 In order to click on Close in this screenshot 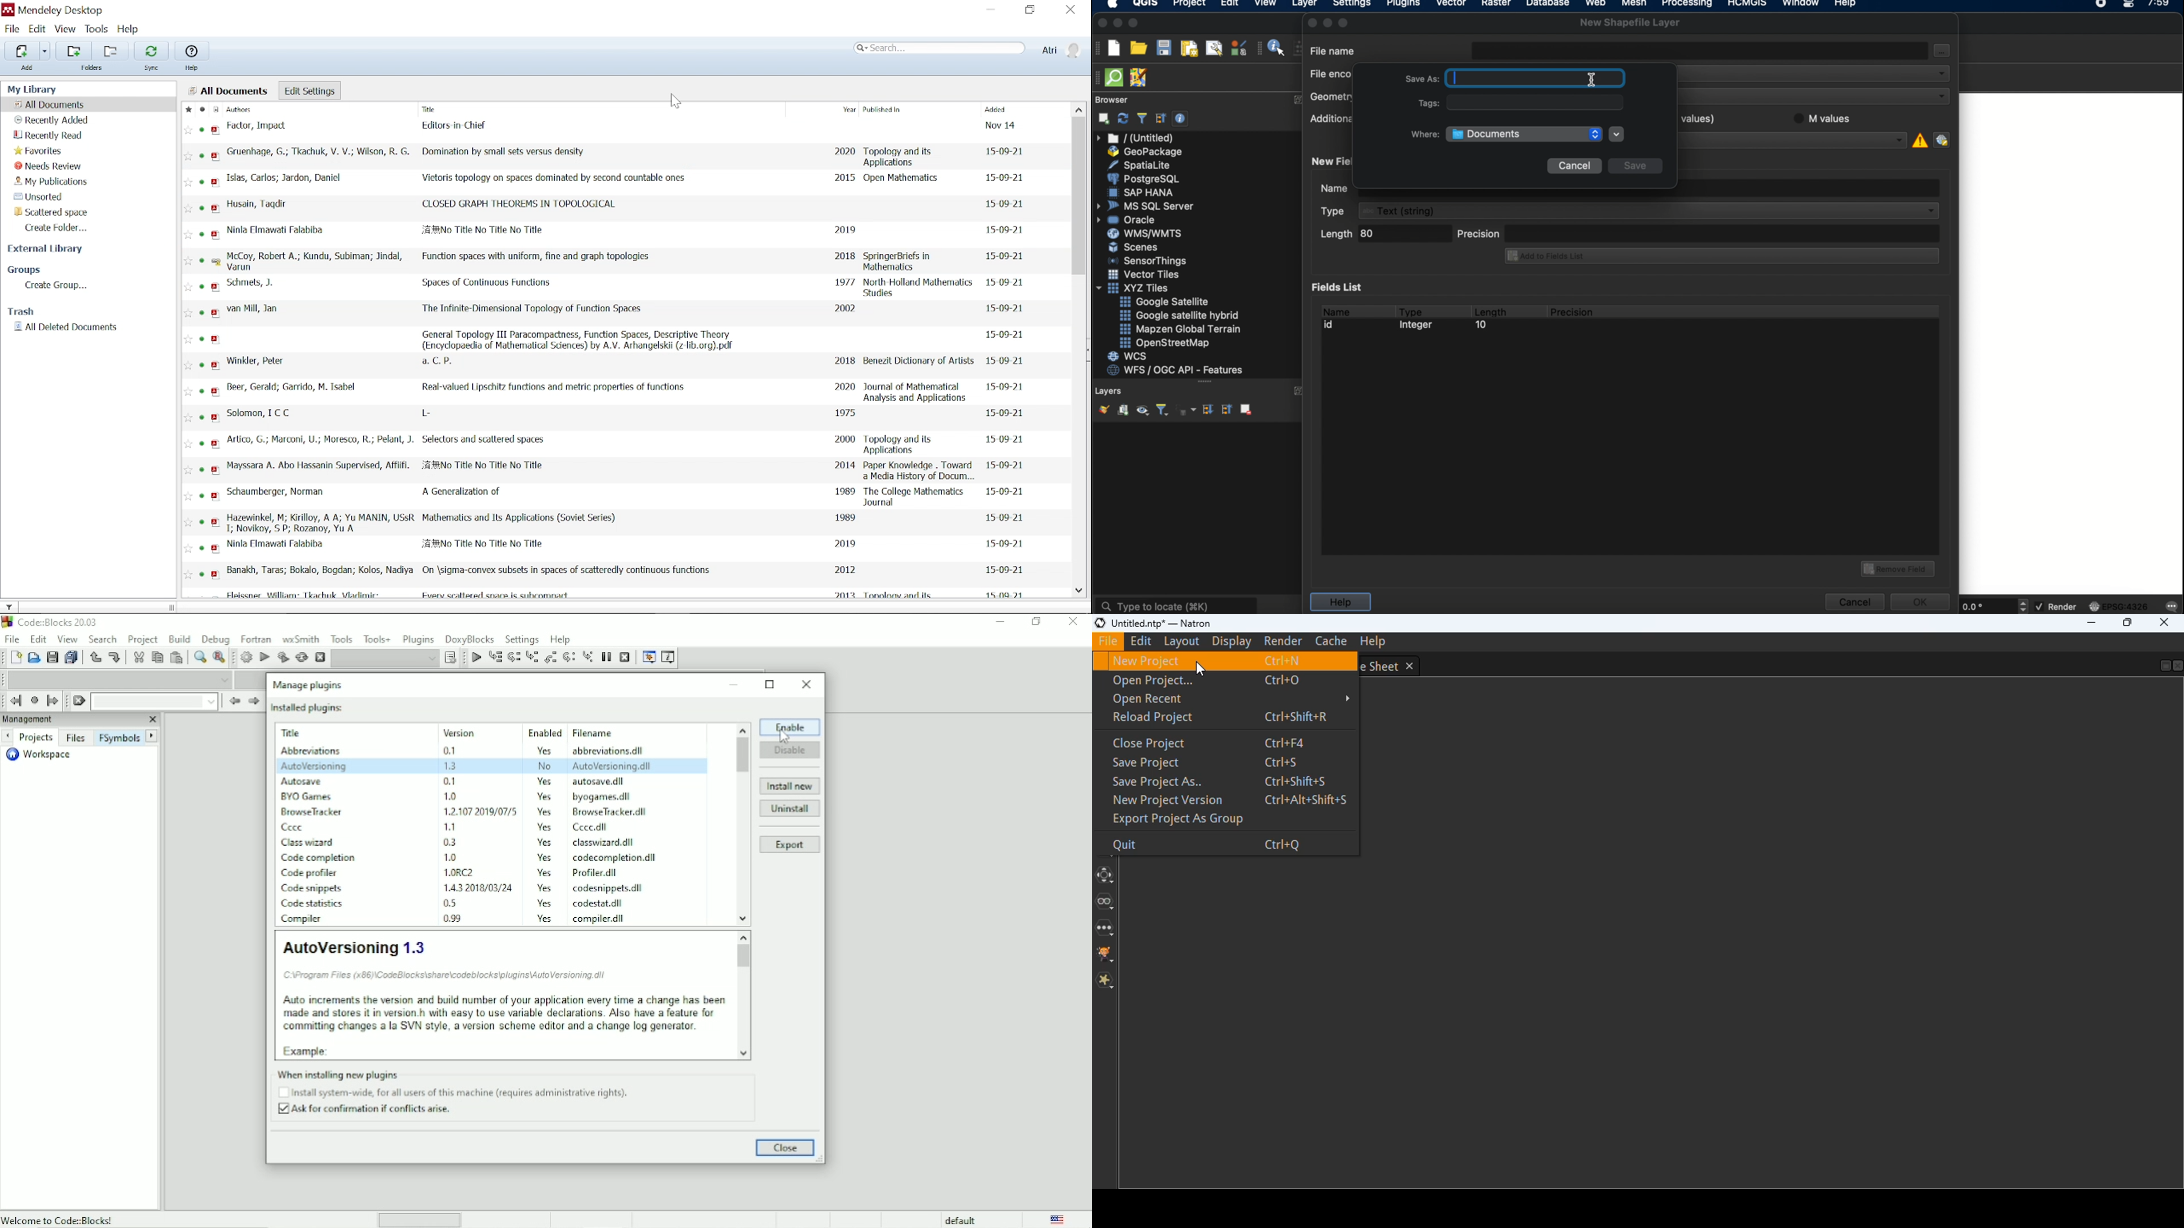, I will do `click(786, 1148)`.